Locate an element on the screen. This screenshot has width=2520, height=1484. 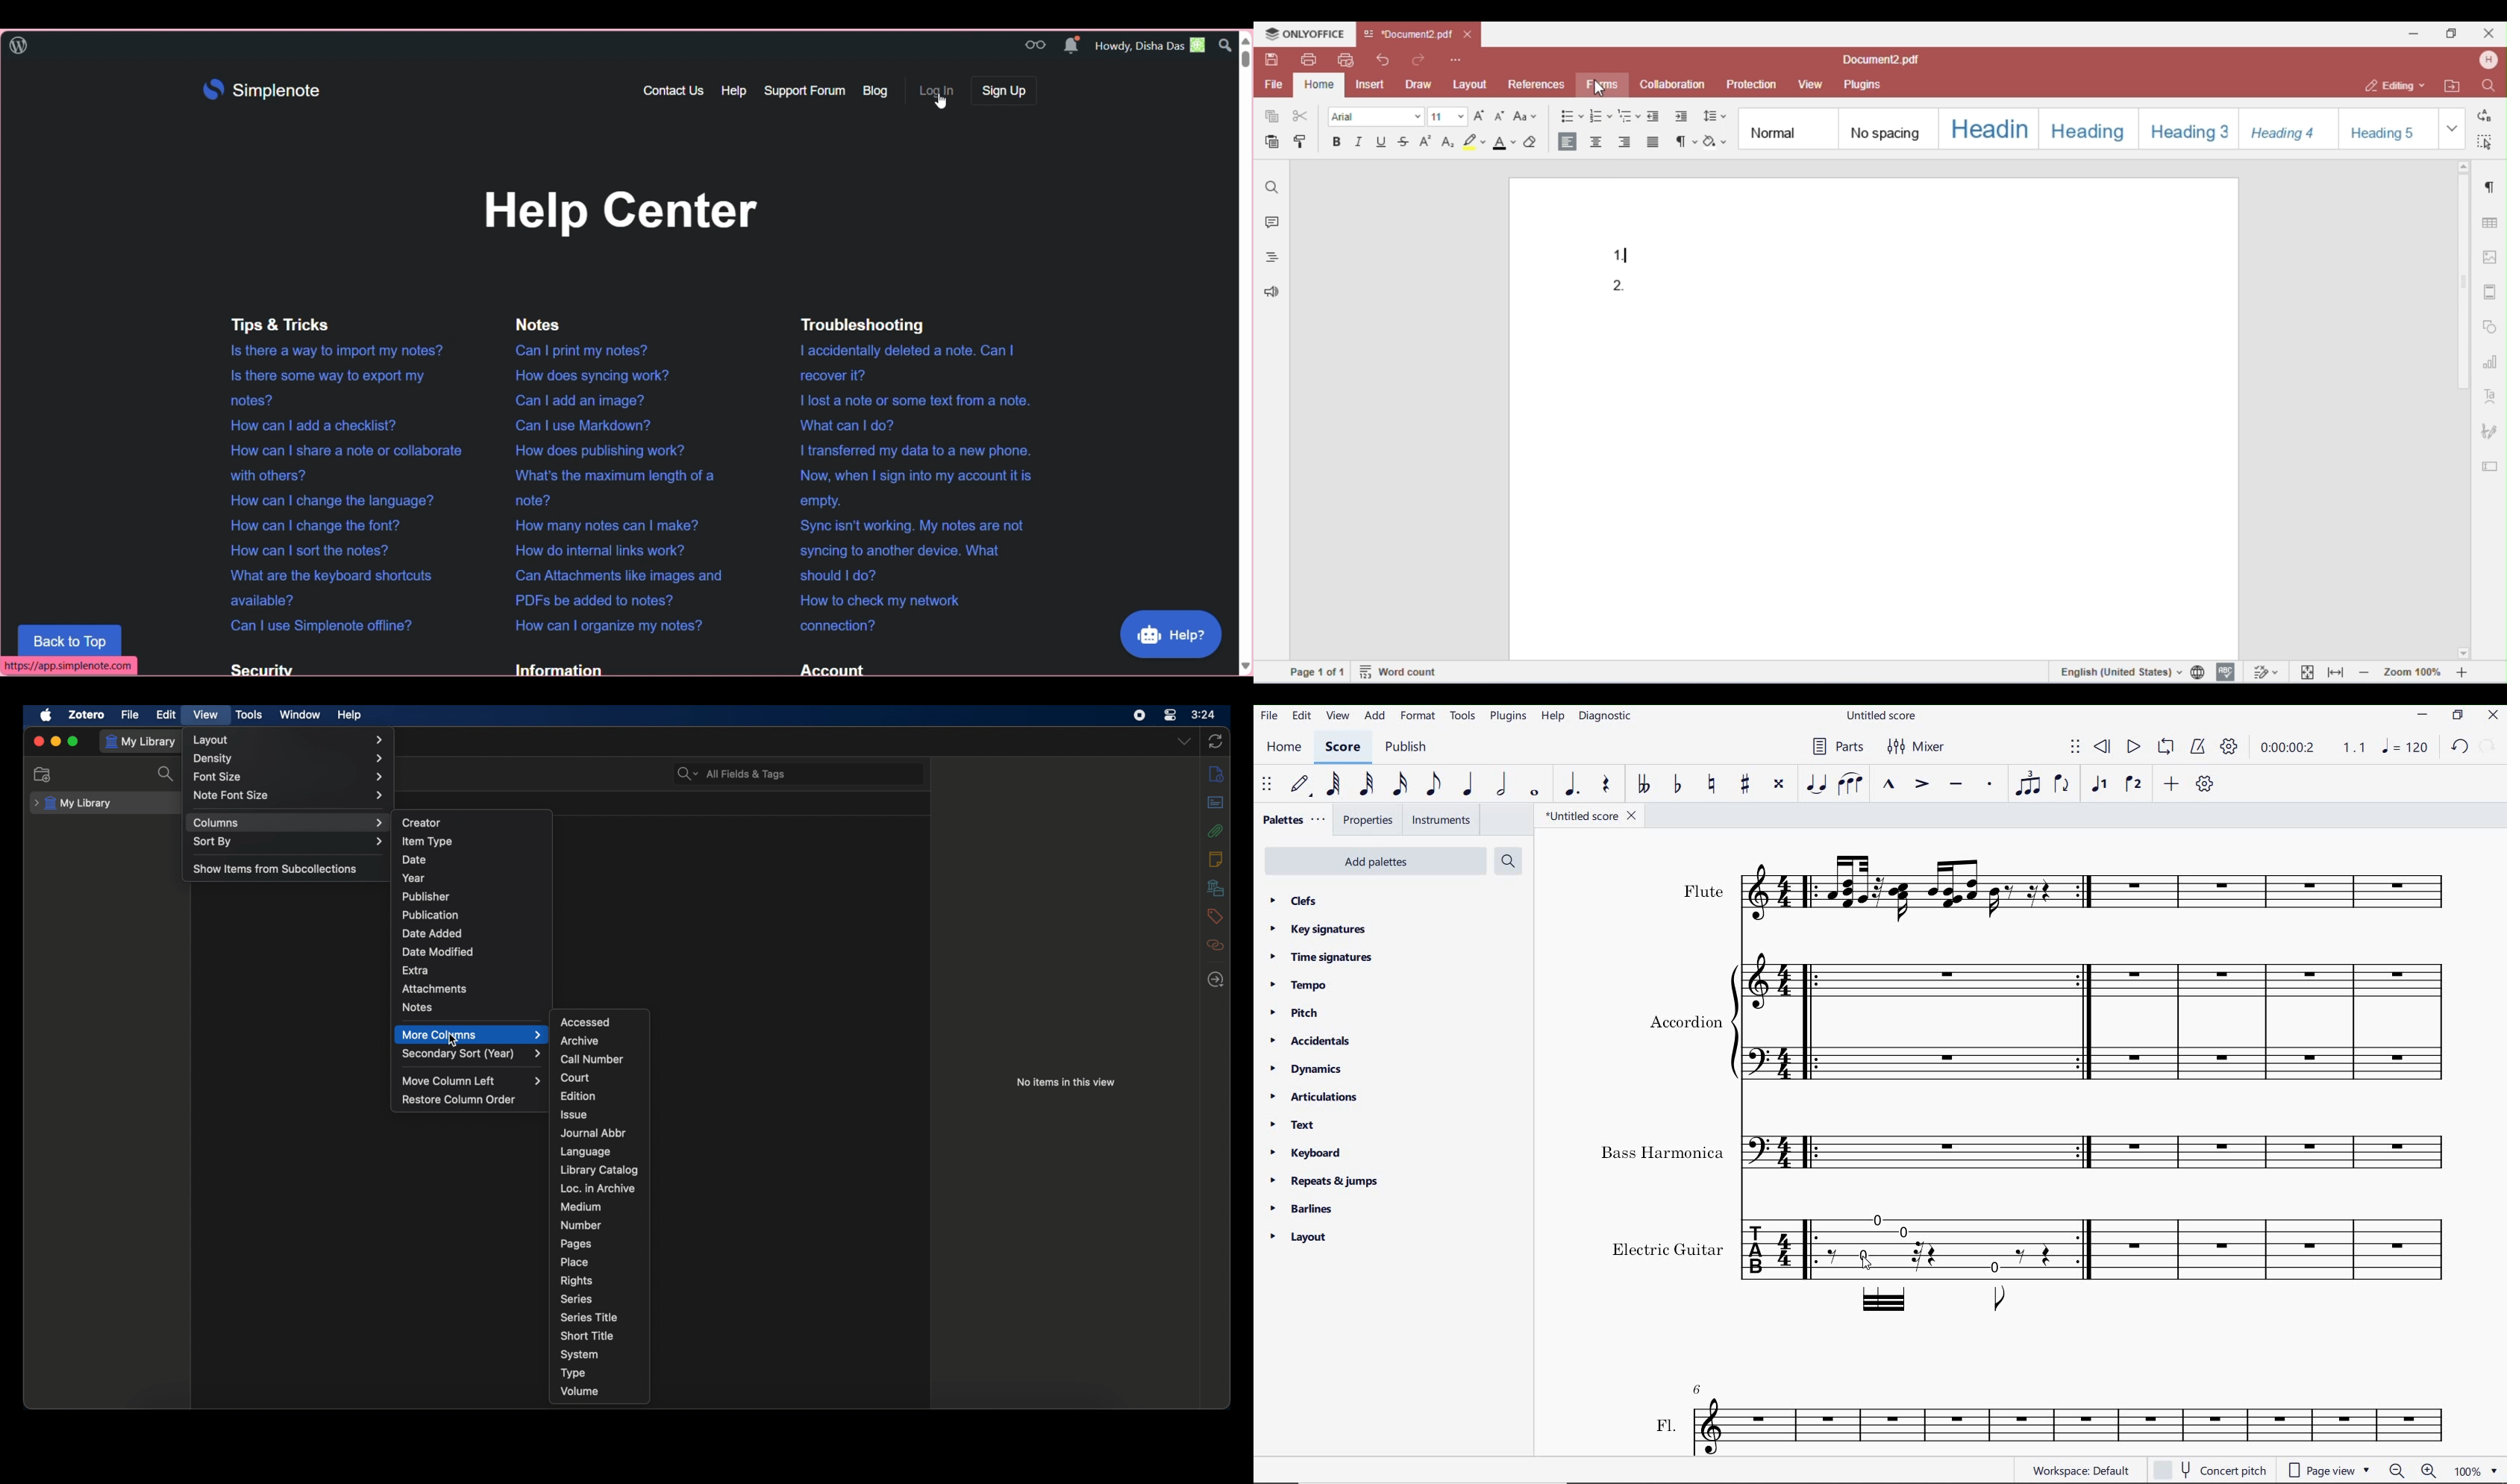
toggle double-sharp is located at coordinates (1780, 784).